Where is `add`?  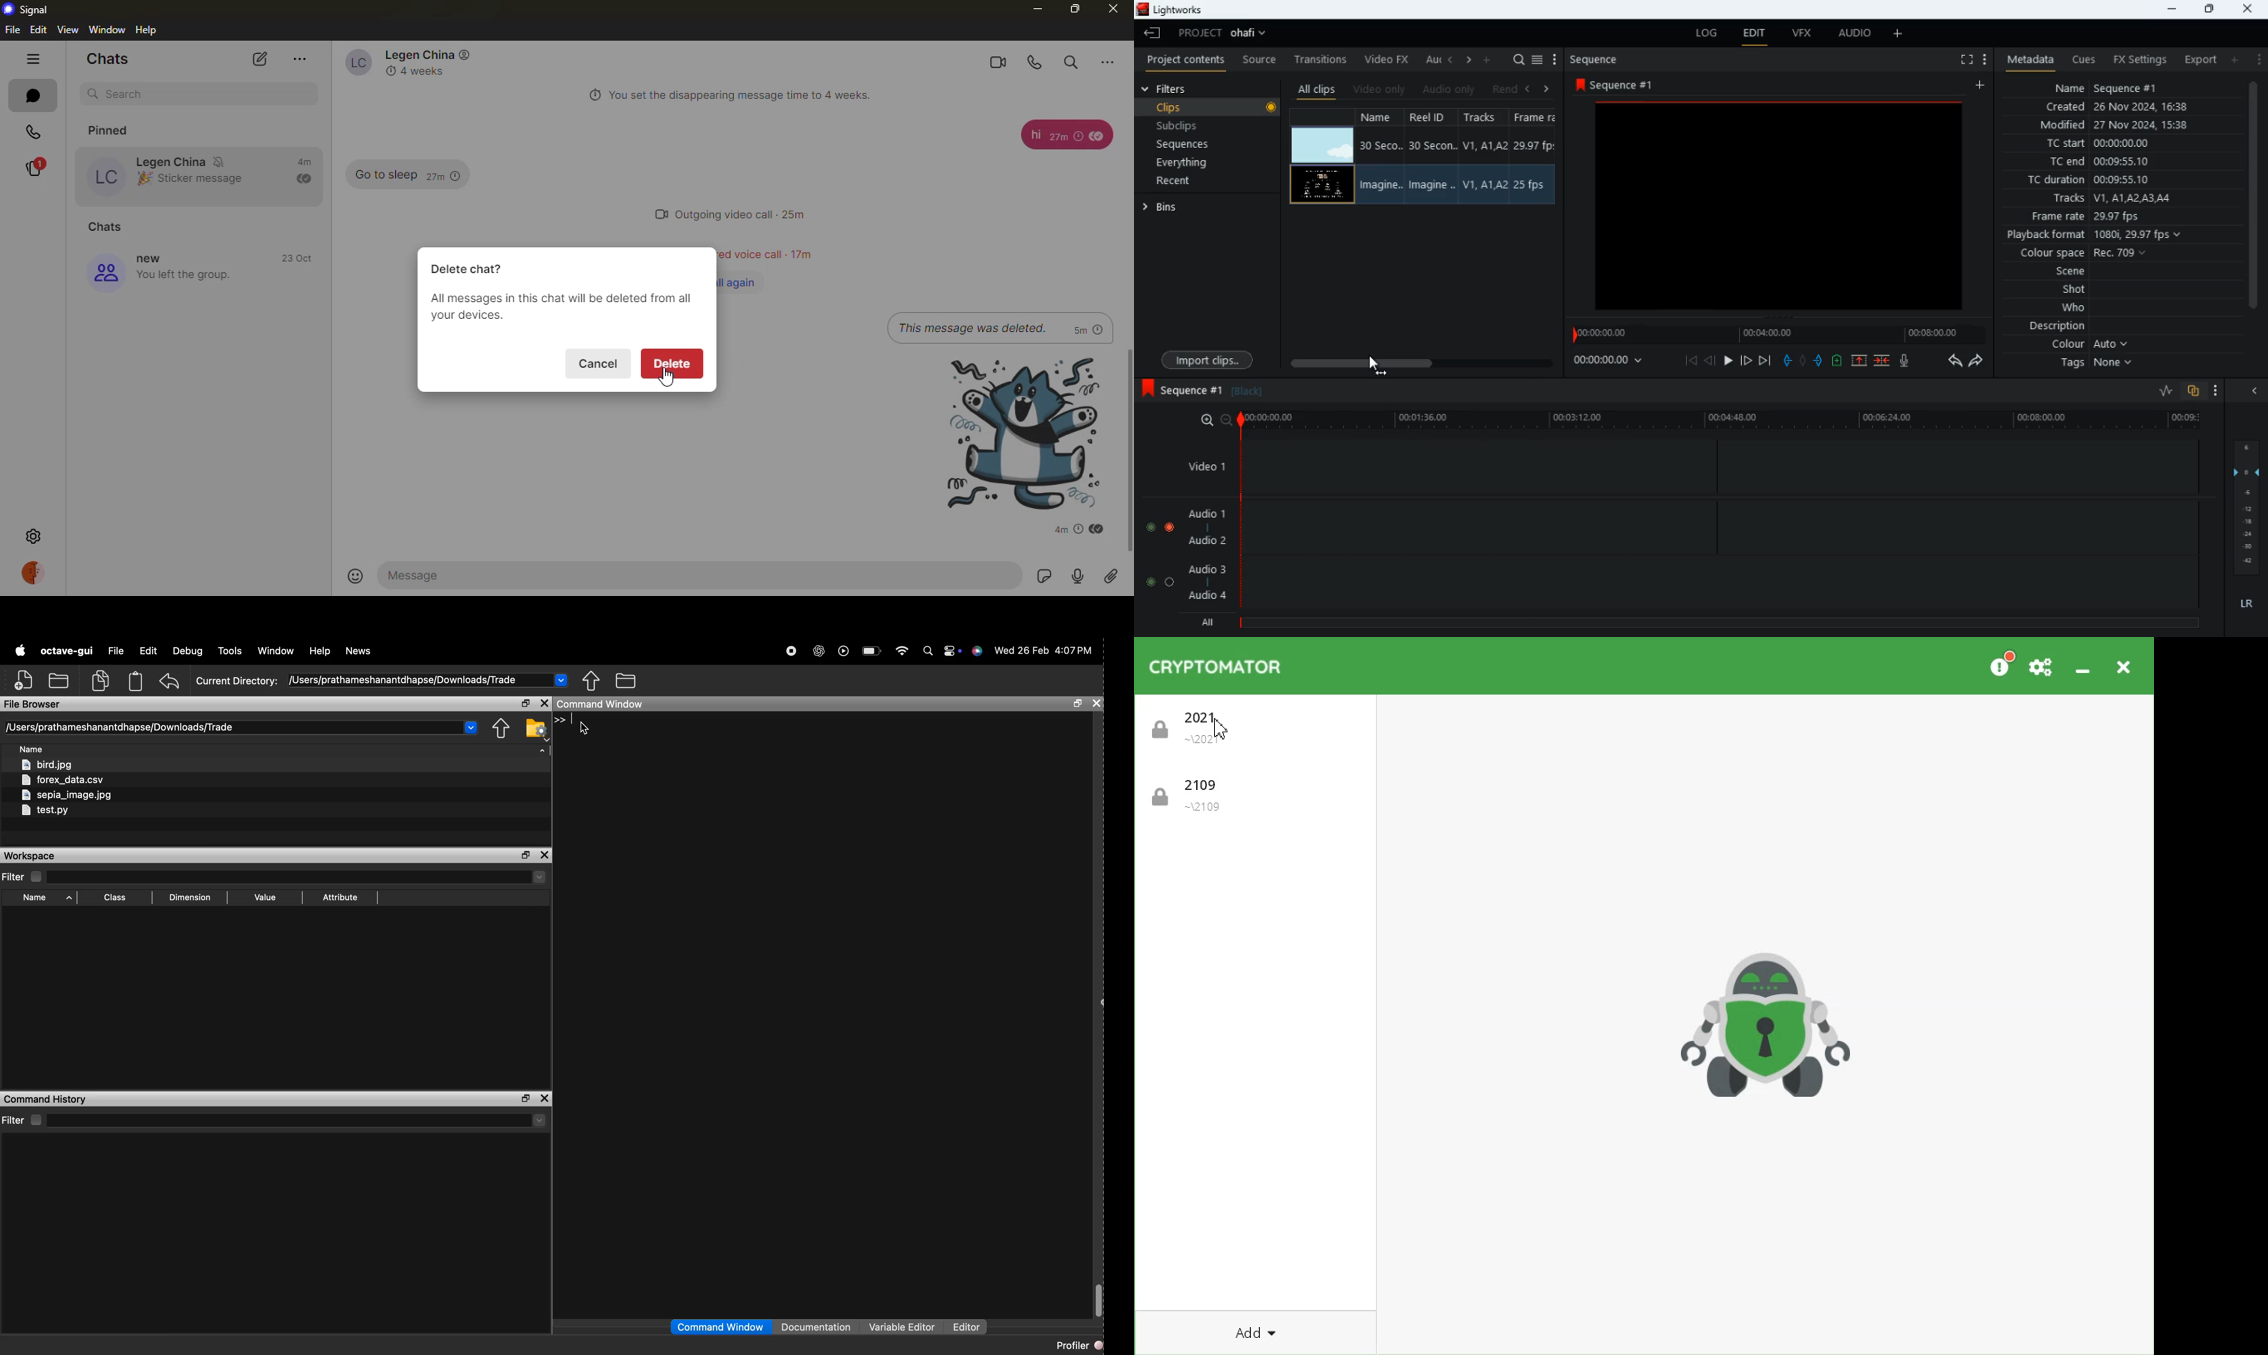
add is located at coordinates (1984, 85).